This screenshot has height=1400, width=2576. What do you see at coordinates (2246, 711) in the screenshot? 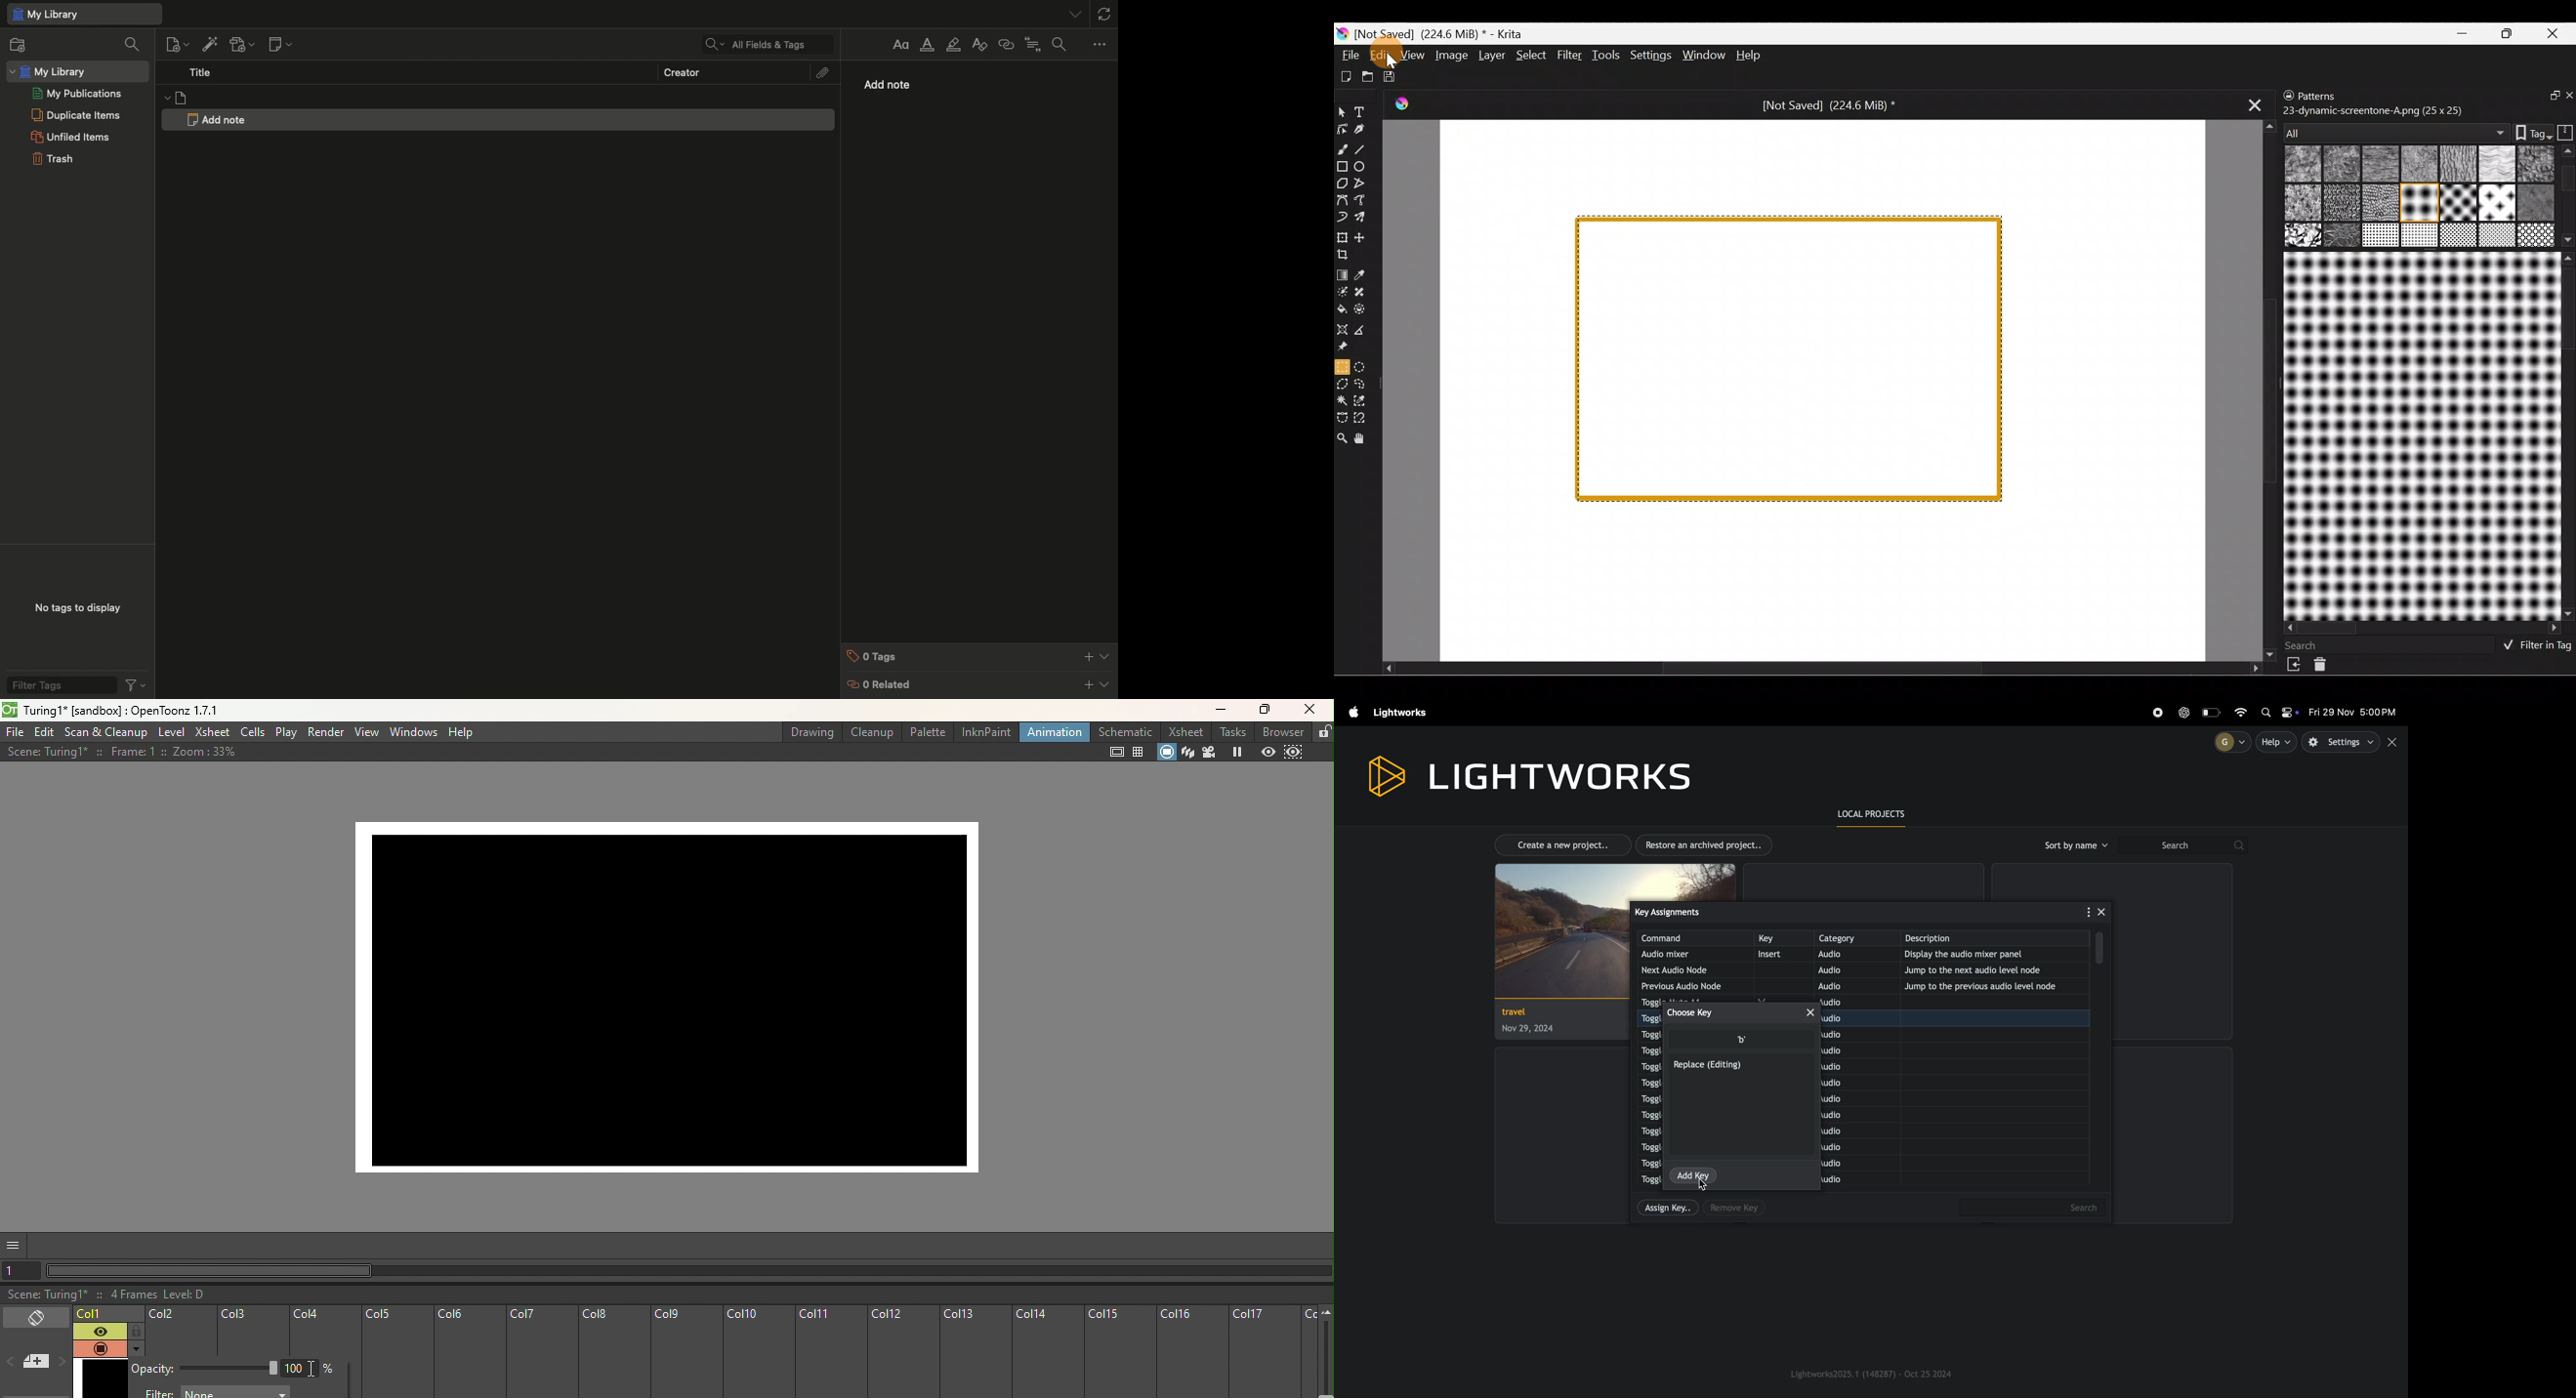
I see `wifi` at bounding box center [2246, 711].